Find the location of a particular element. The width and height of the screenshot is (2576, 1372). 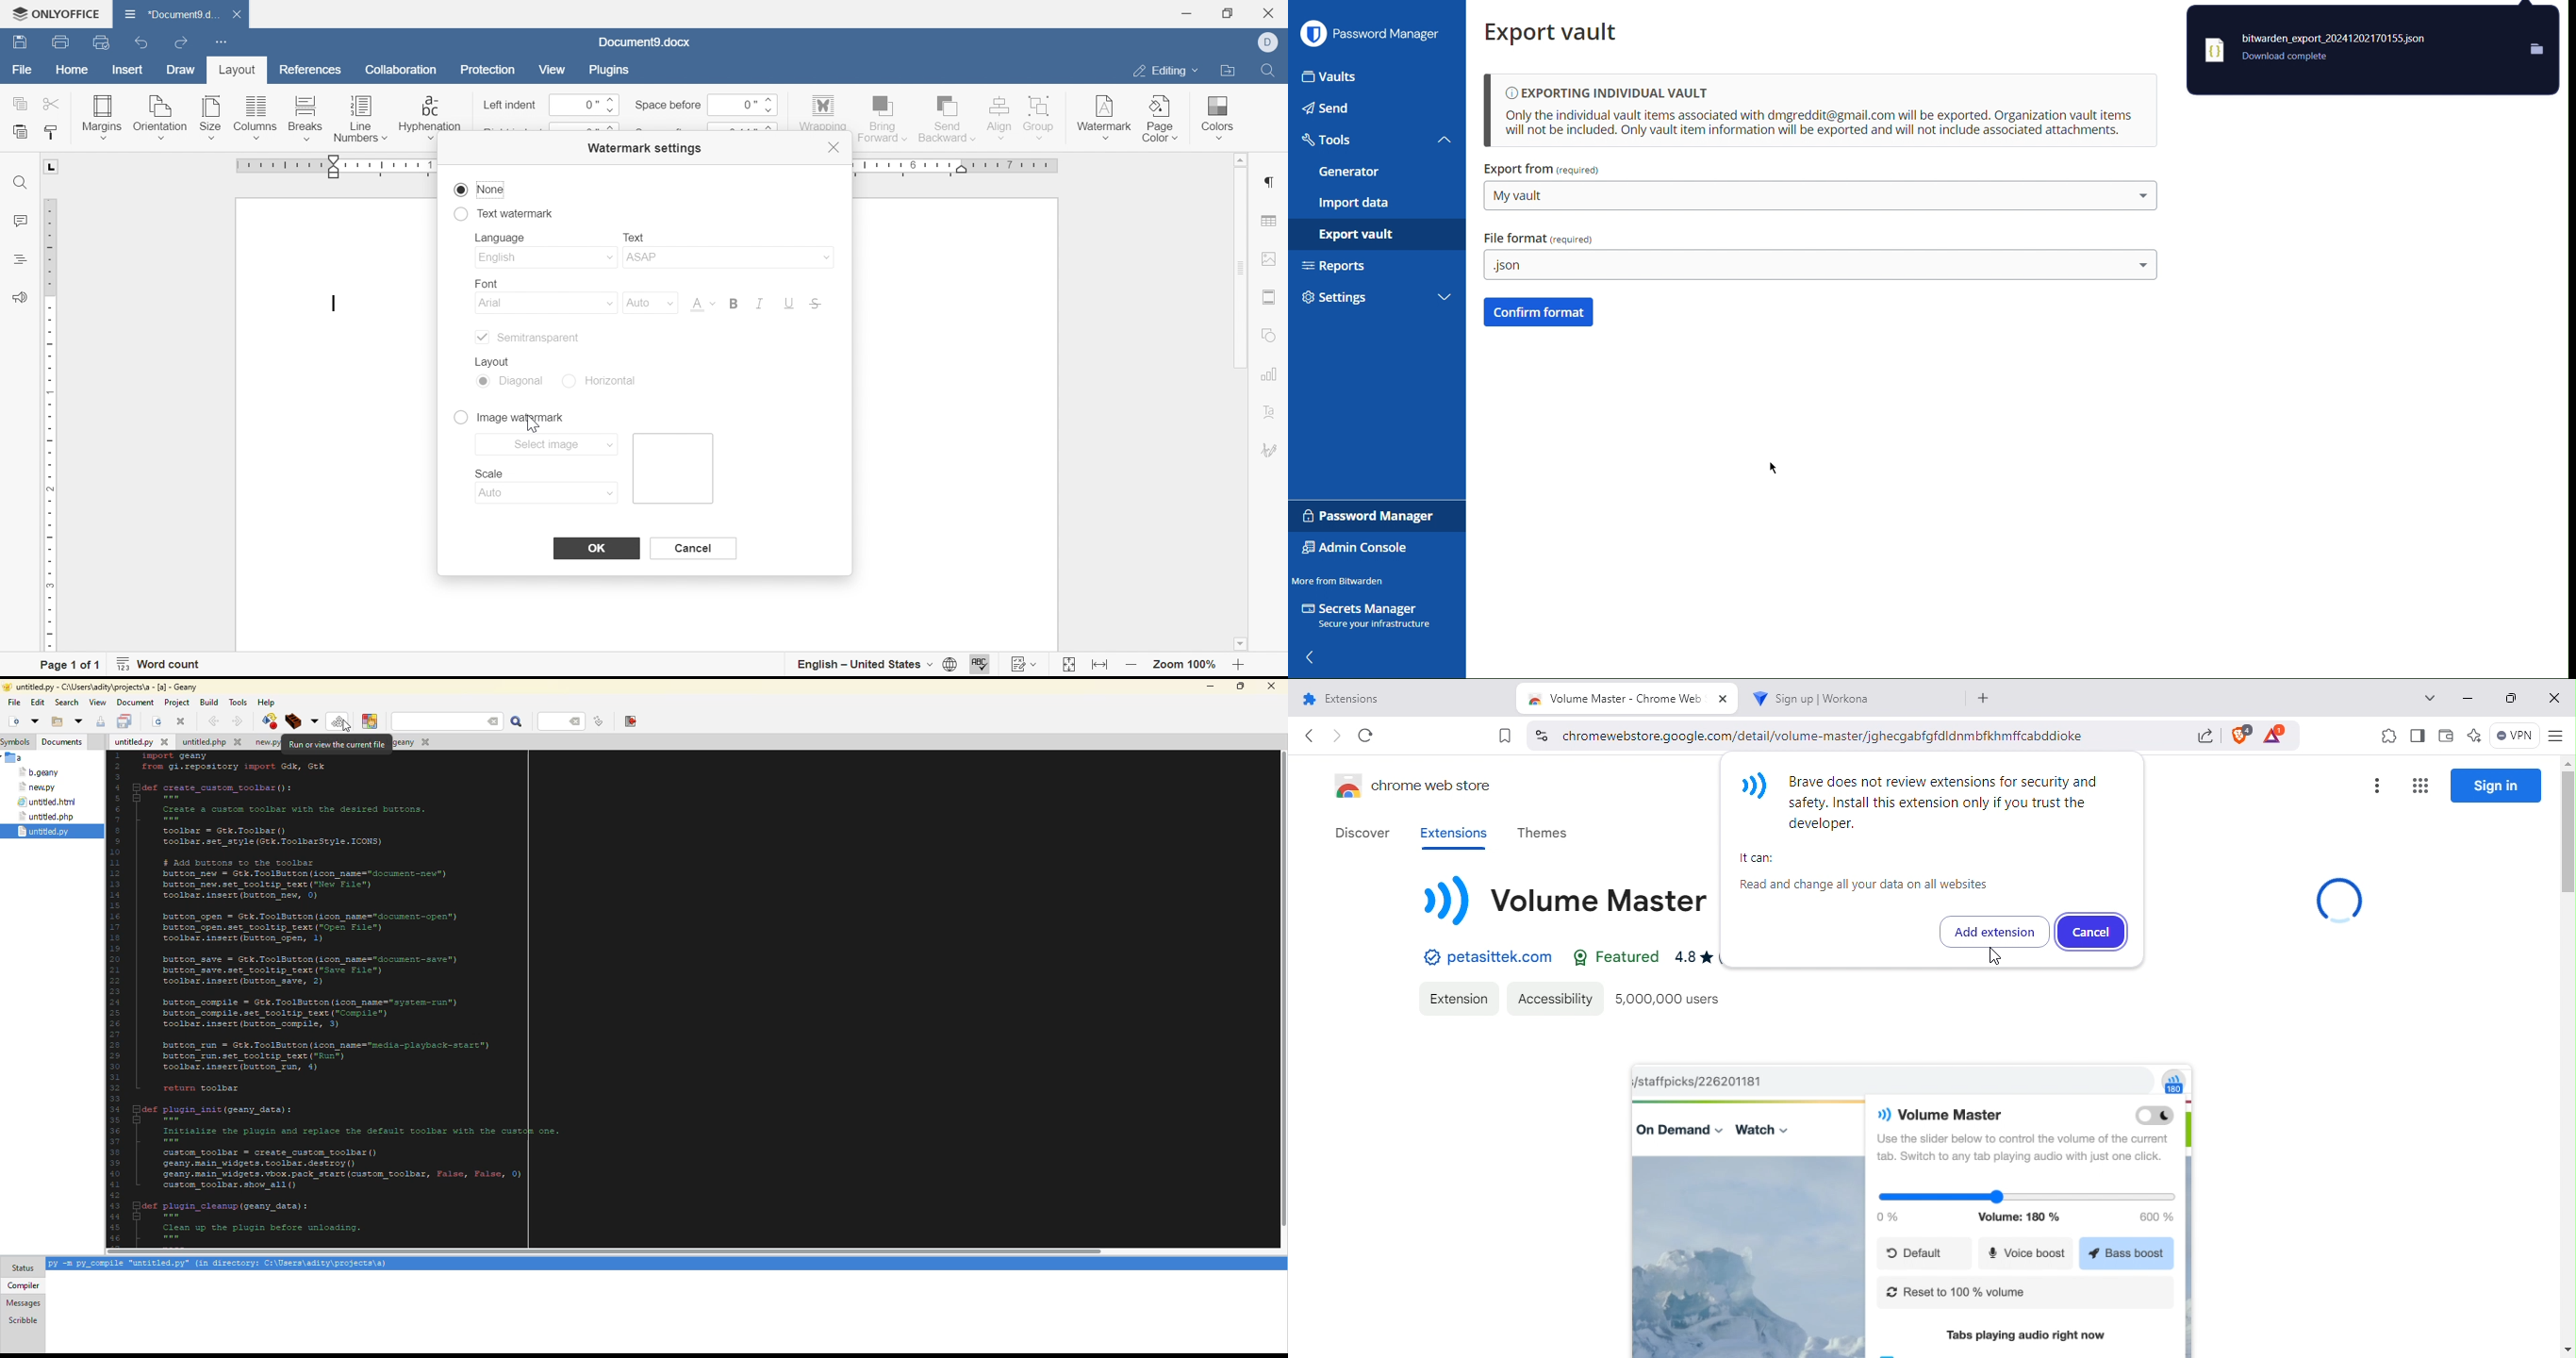

Admin Console is located at coordinates (1360, 548).